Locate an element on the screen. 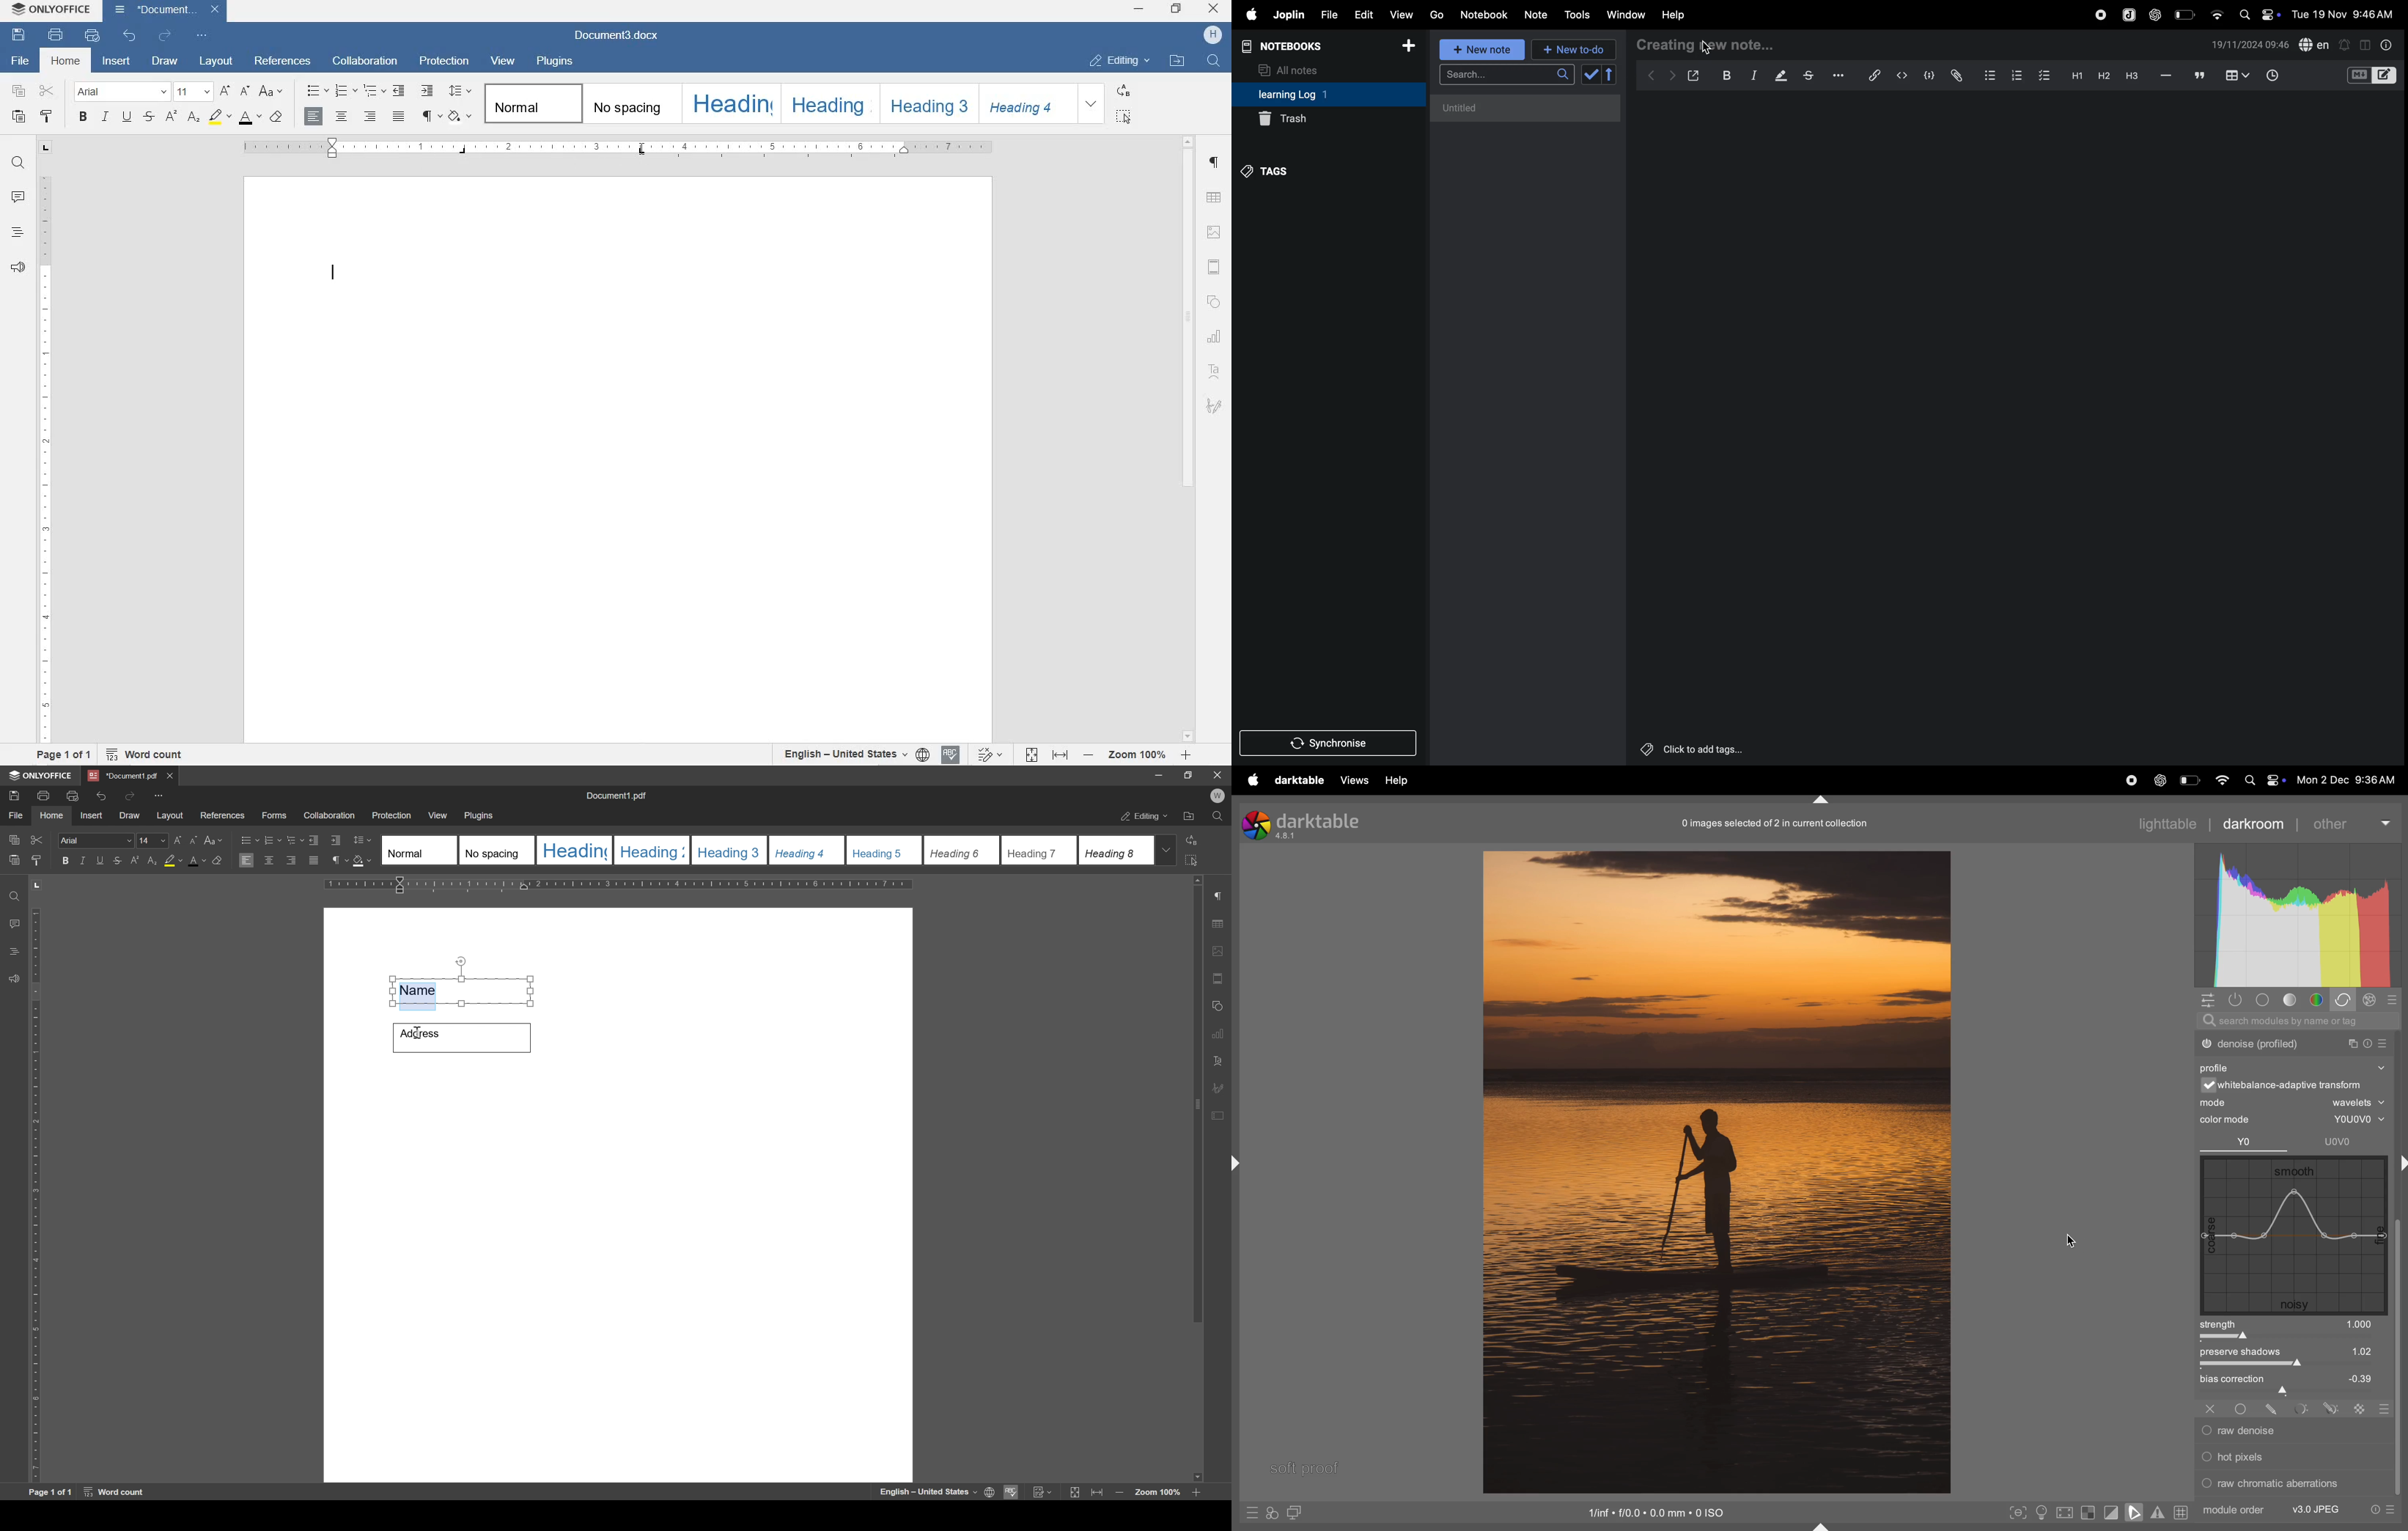 This screenshot has width=2408, height=1540. notes is located at coordinates (1537, 15).